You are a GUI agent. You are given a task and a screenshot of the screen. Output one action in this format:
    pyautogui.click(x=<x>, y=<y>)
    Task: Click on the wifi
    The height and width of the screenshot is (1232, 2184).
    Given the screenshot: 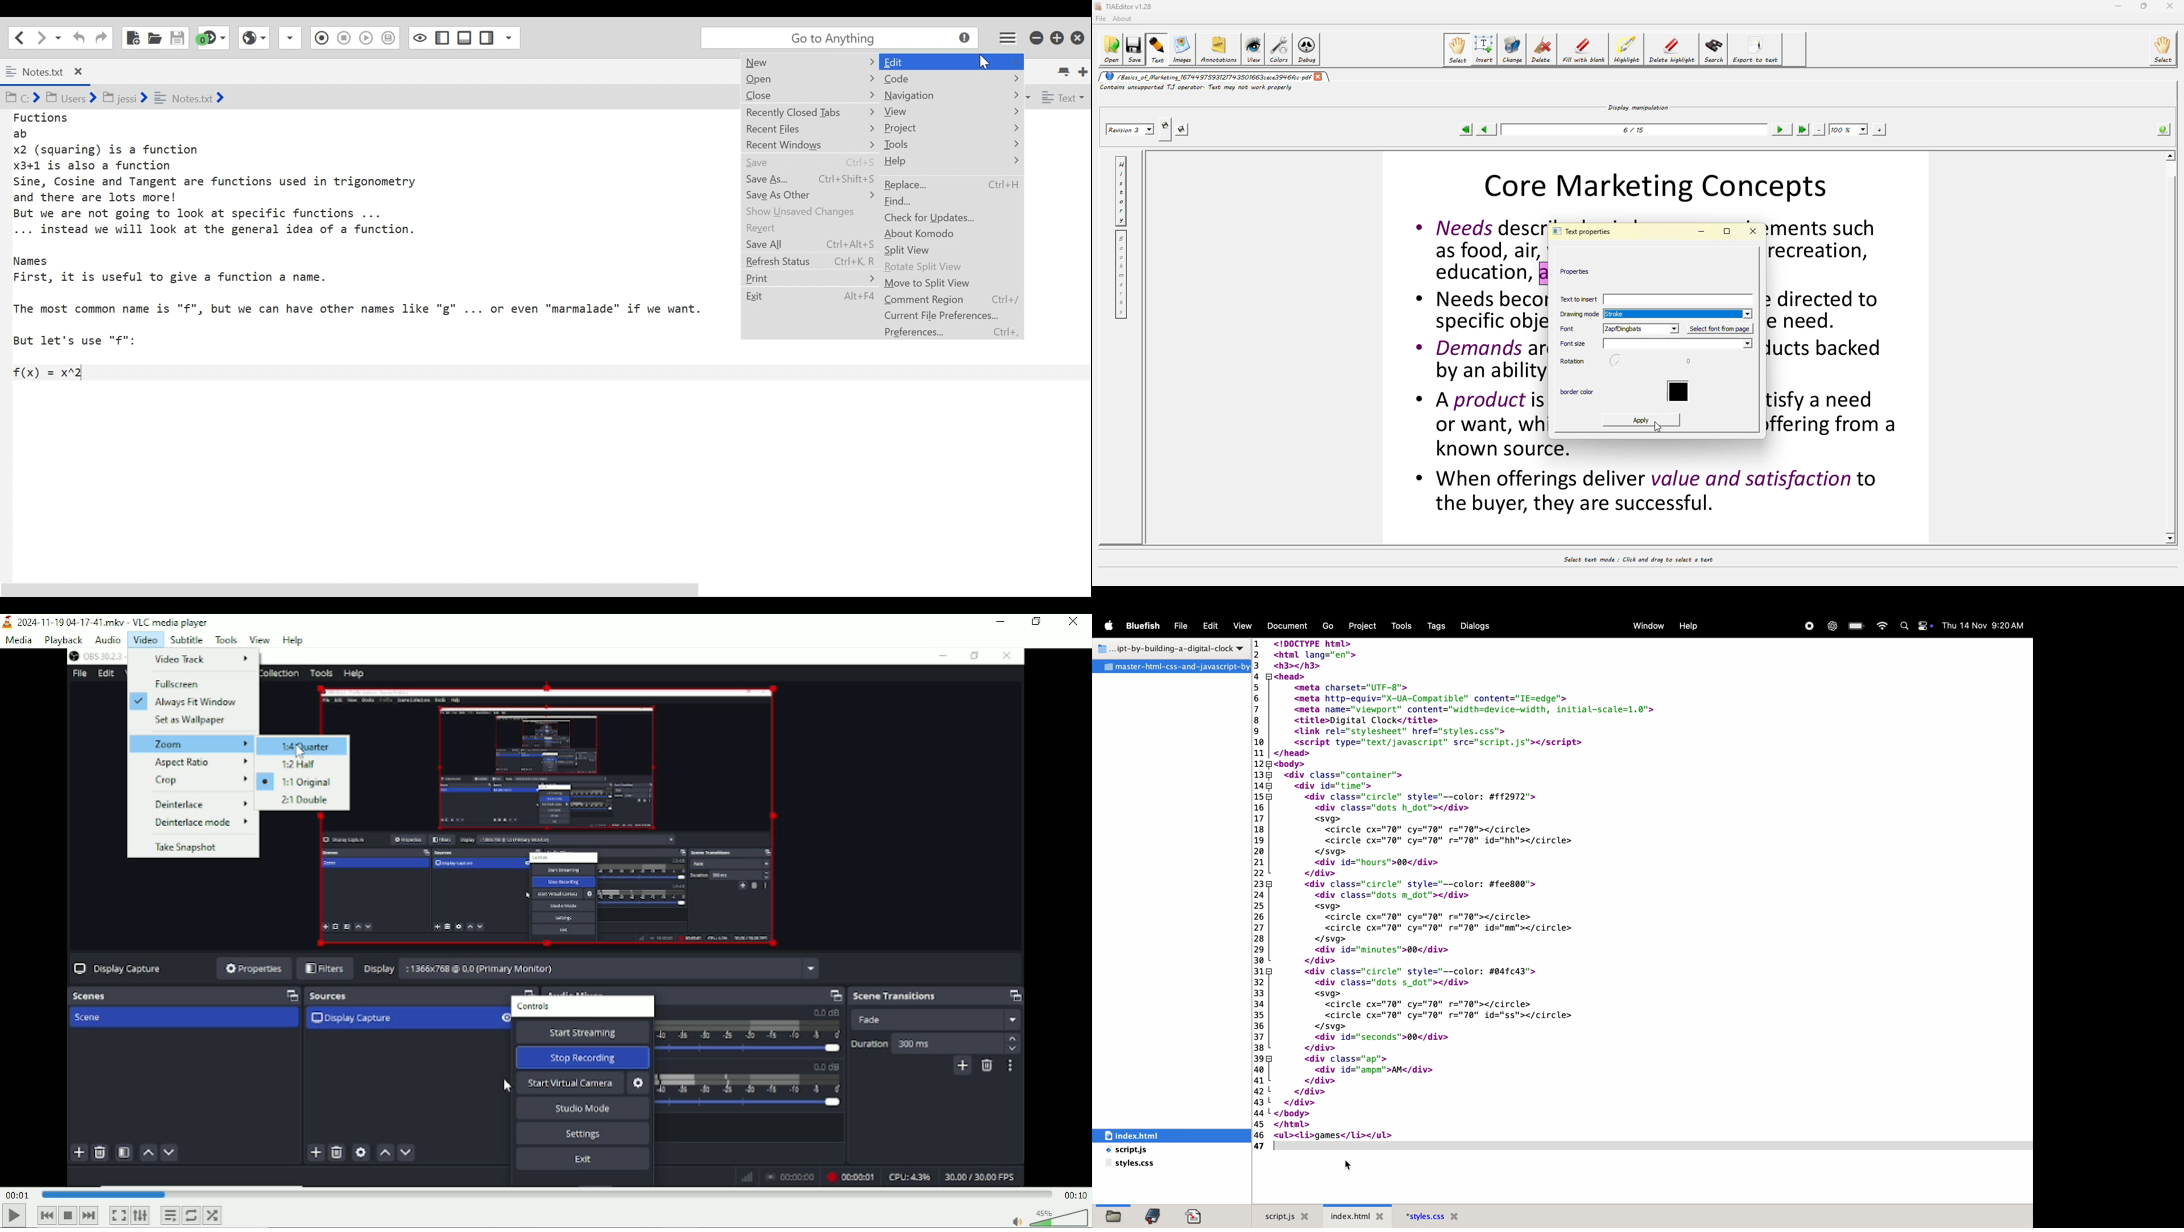 What is the action you would take?
    pyautogui.click(x=1882, y=626)
    